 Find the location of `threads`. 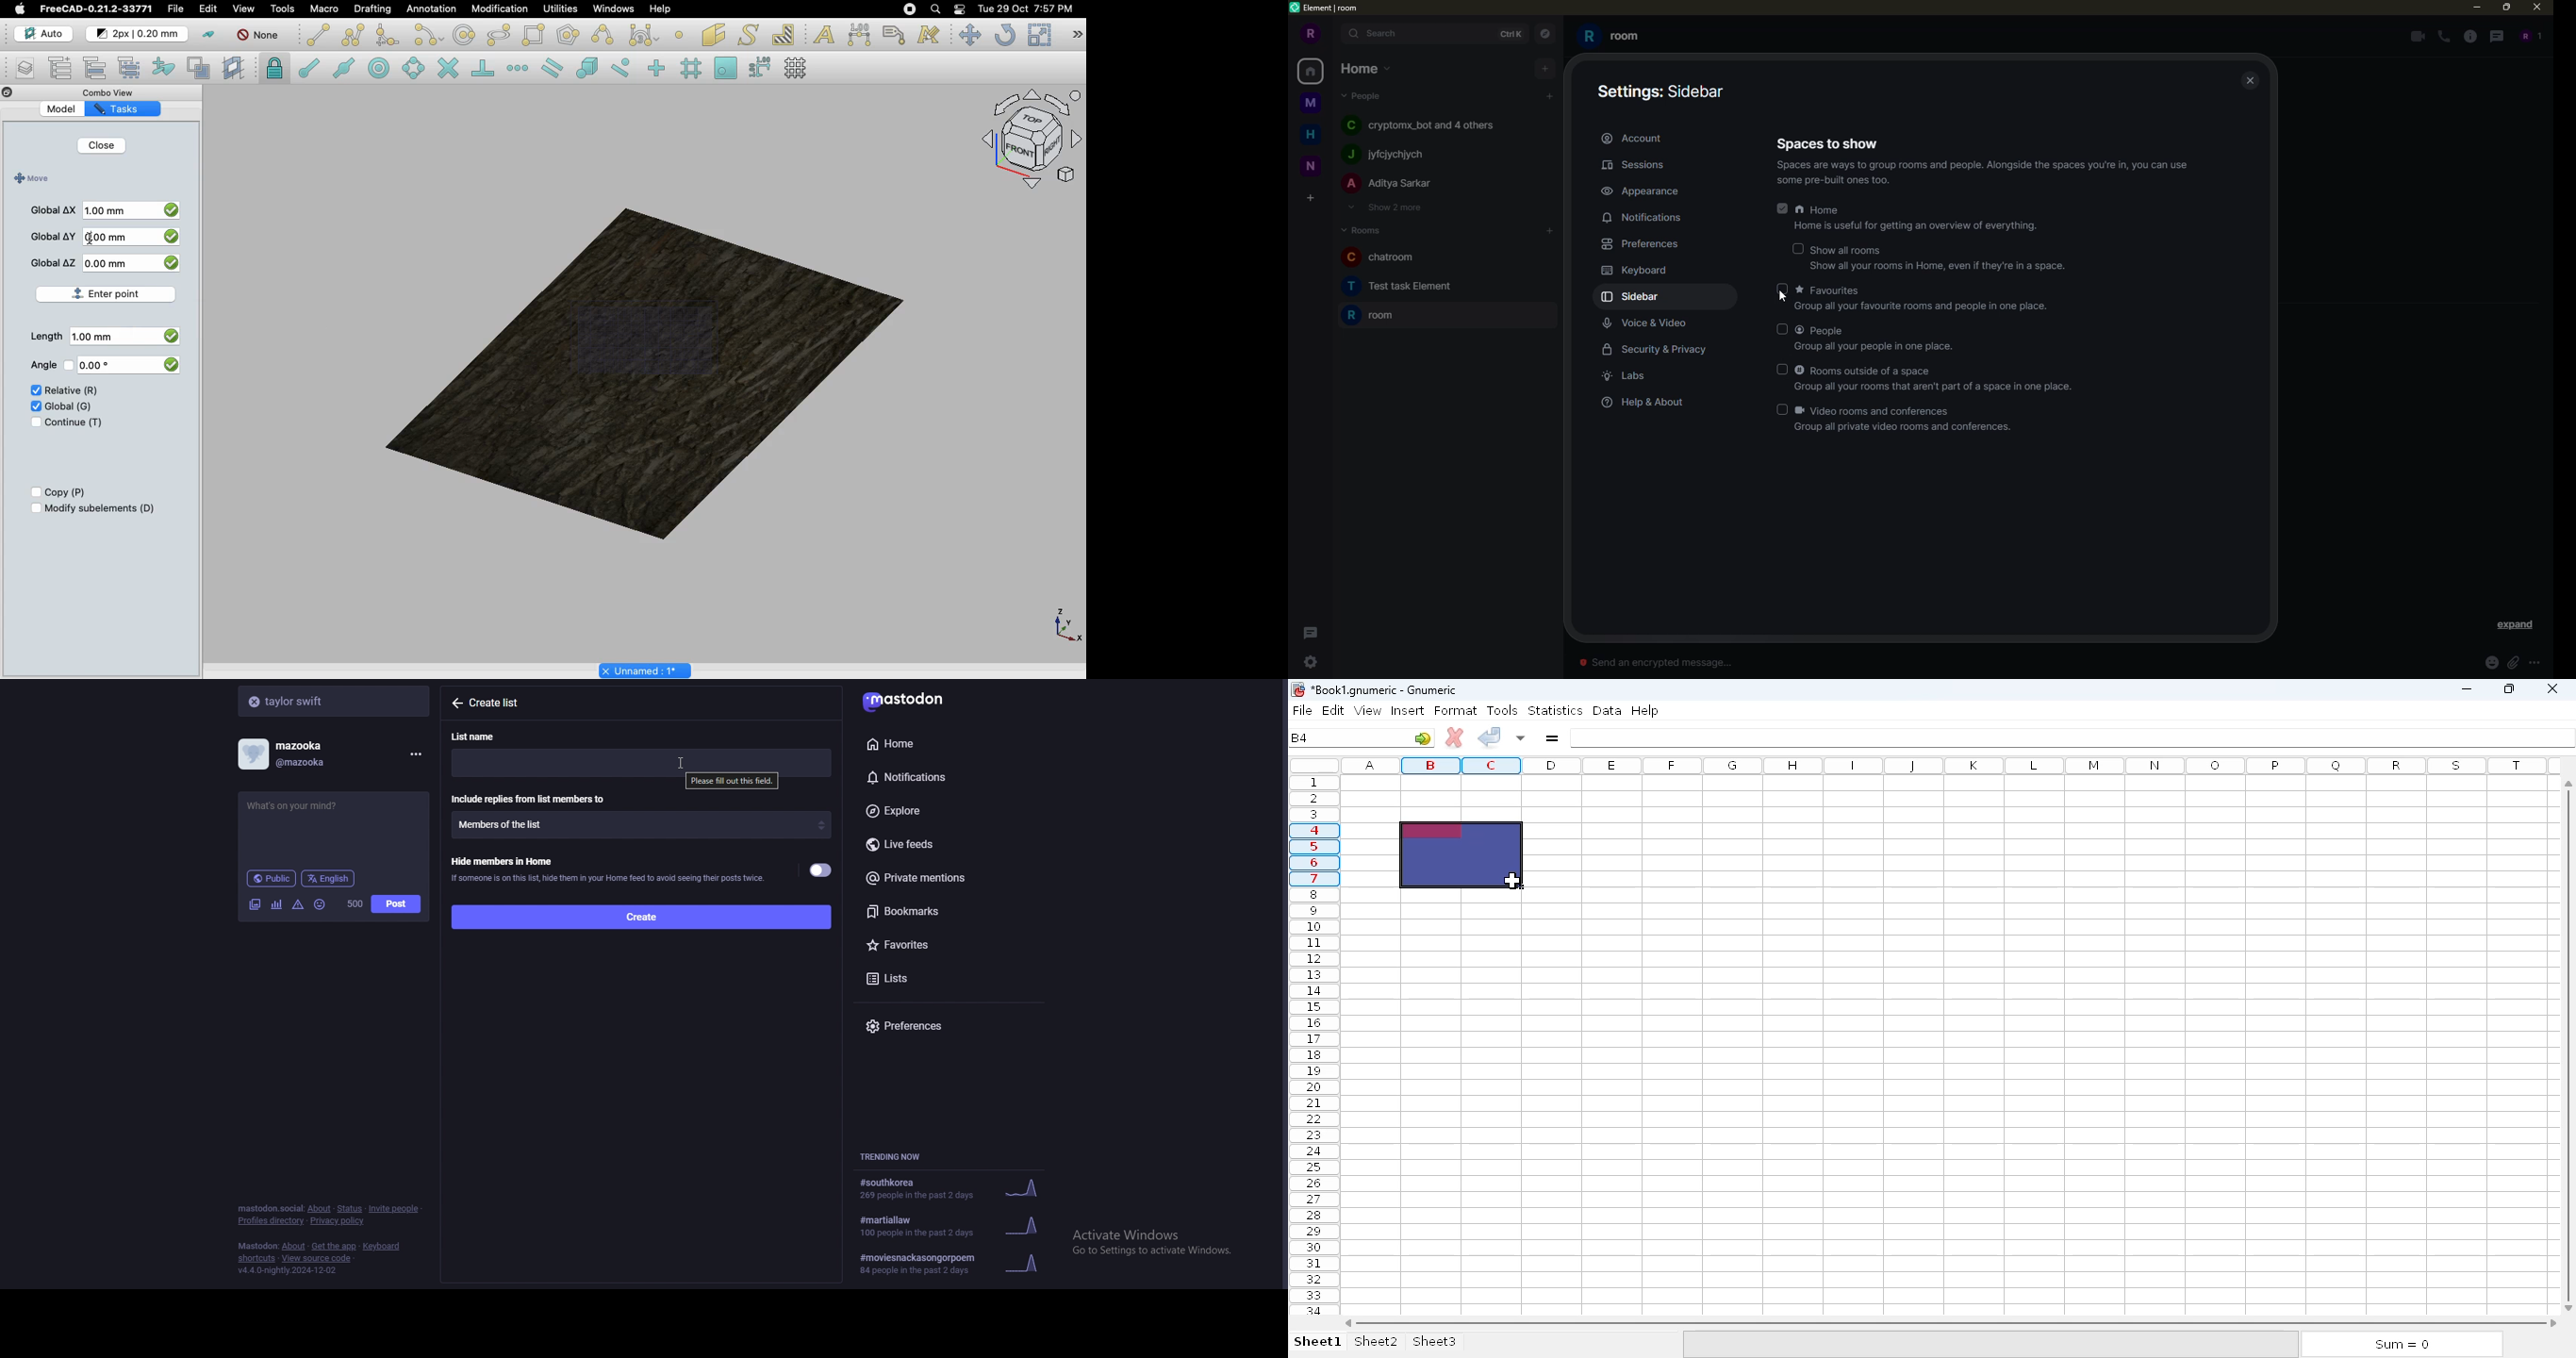

threads is located at coordinates (2499, 36).